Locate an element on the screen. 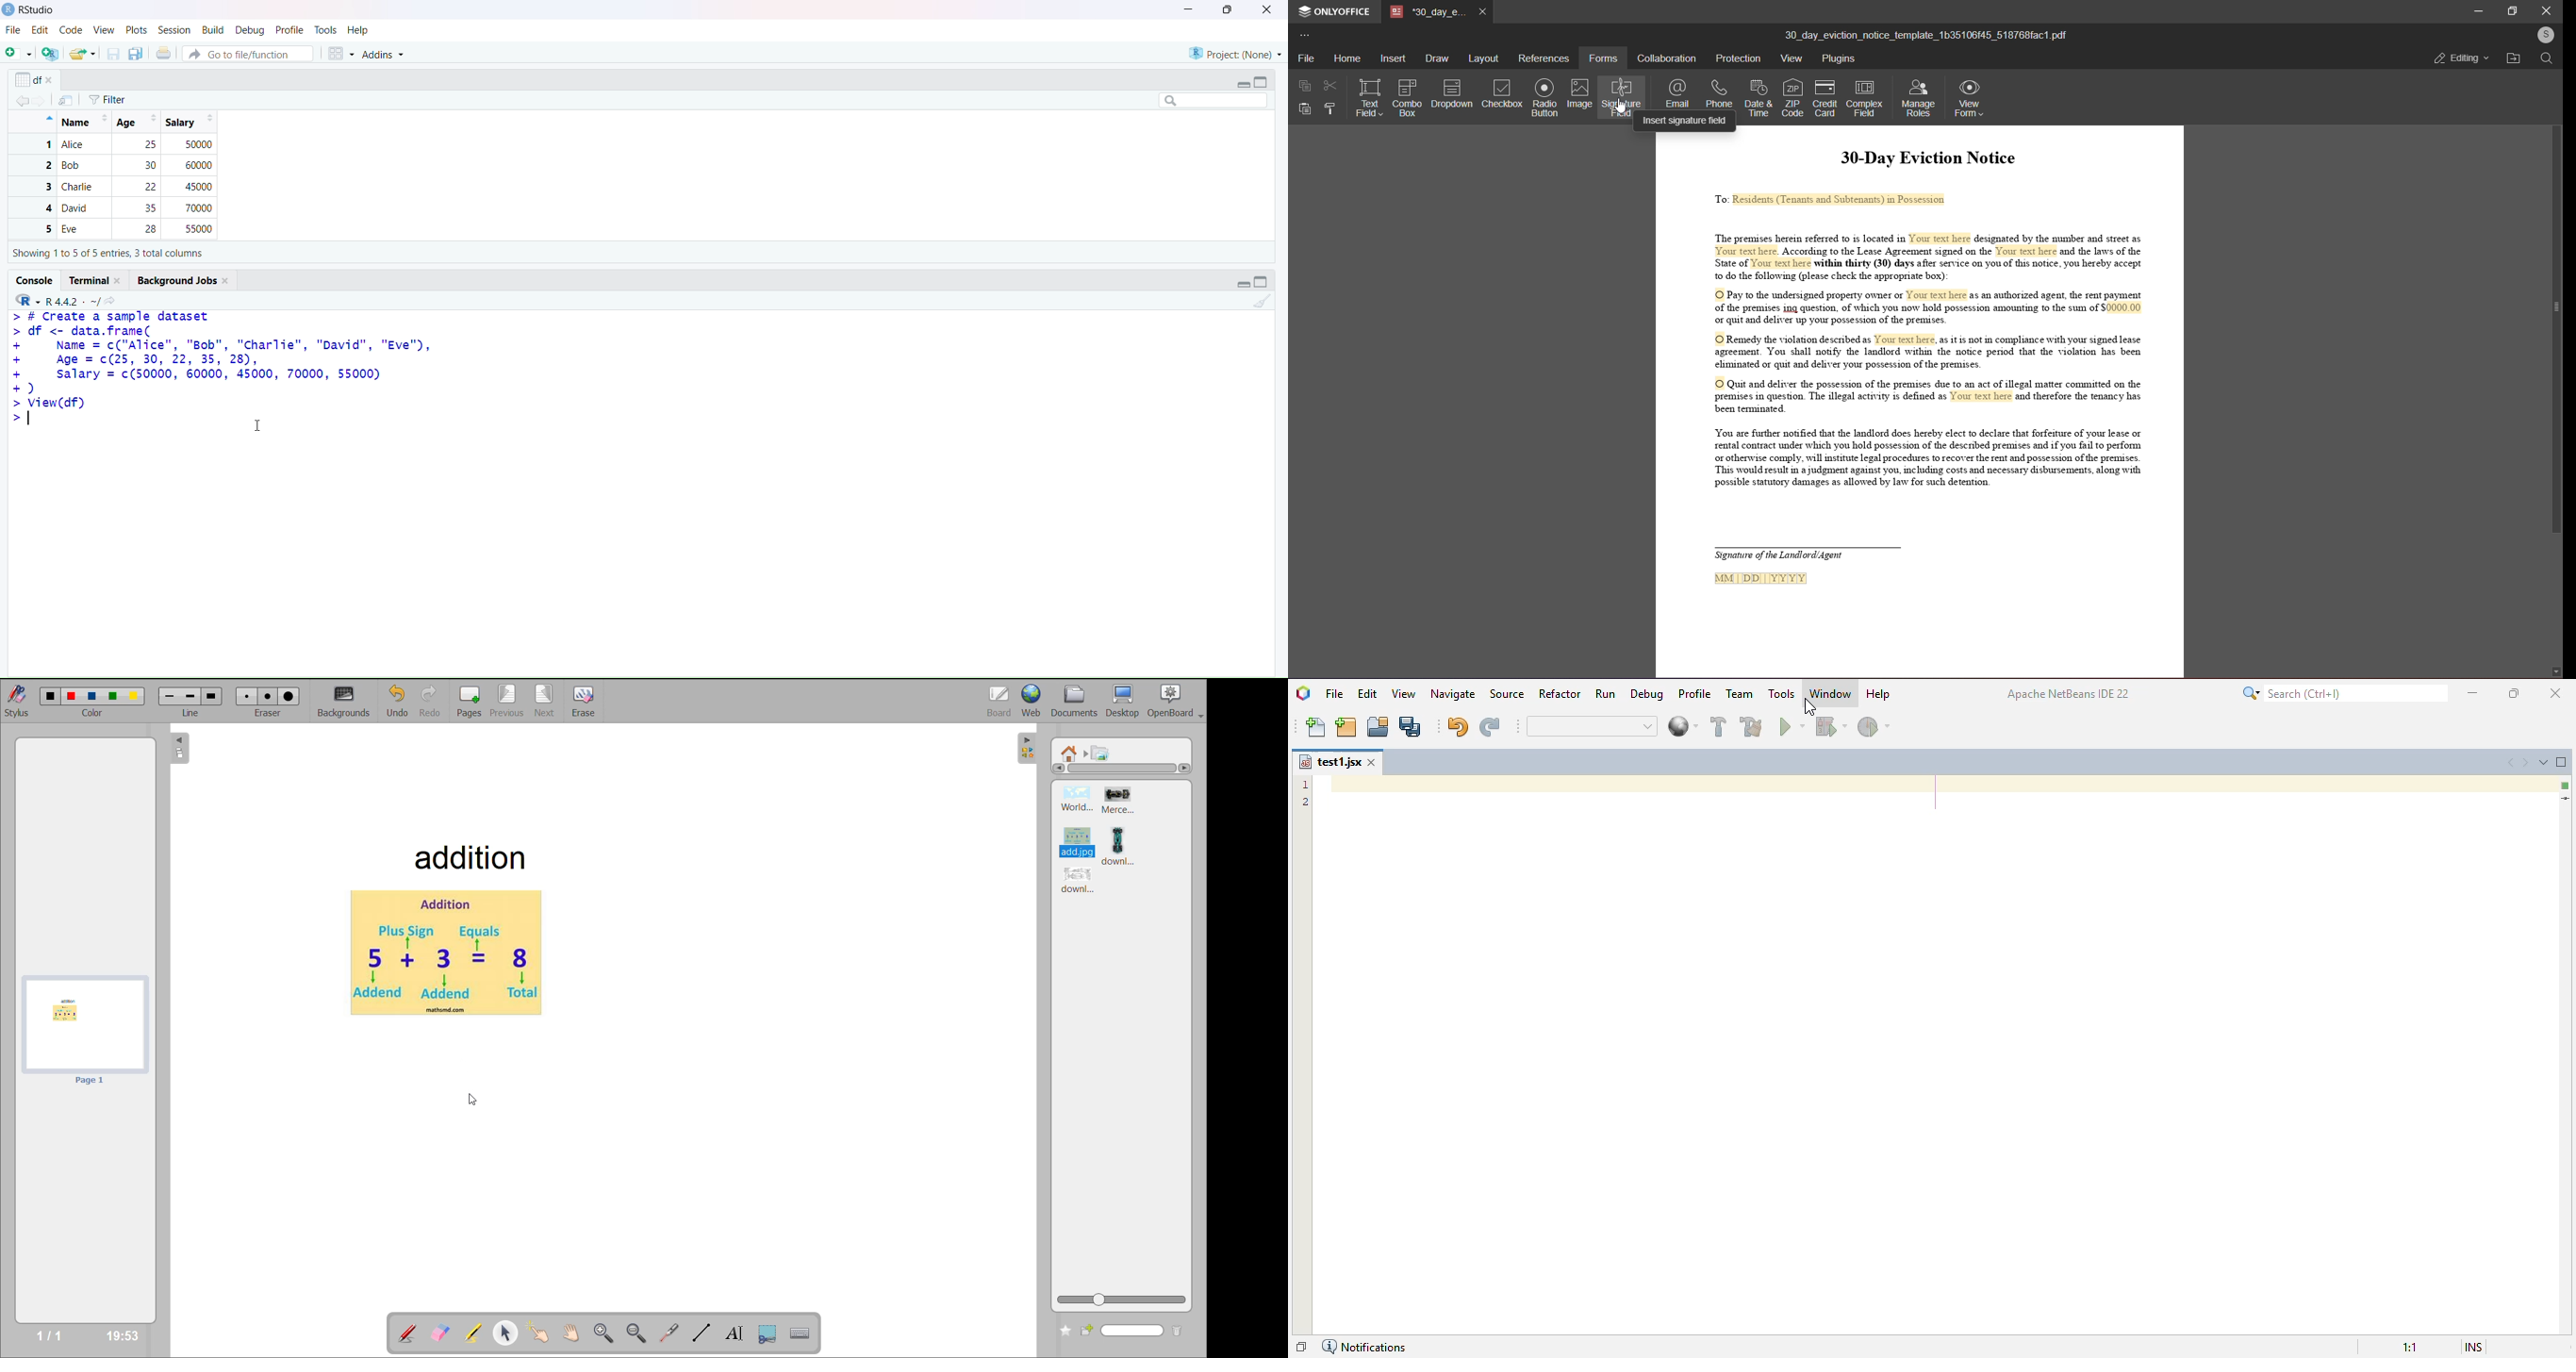 The height and width of the screenshot is (1372, 2576). user is located at coordinates (2545, 35).